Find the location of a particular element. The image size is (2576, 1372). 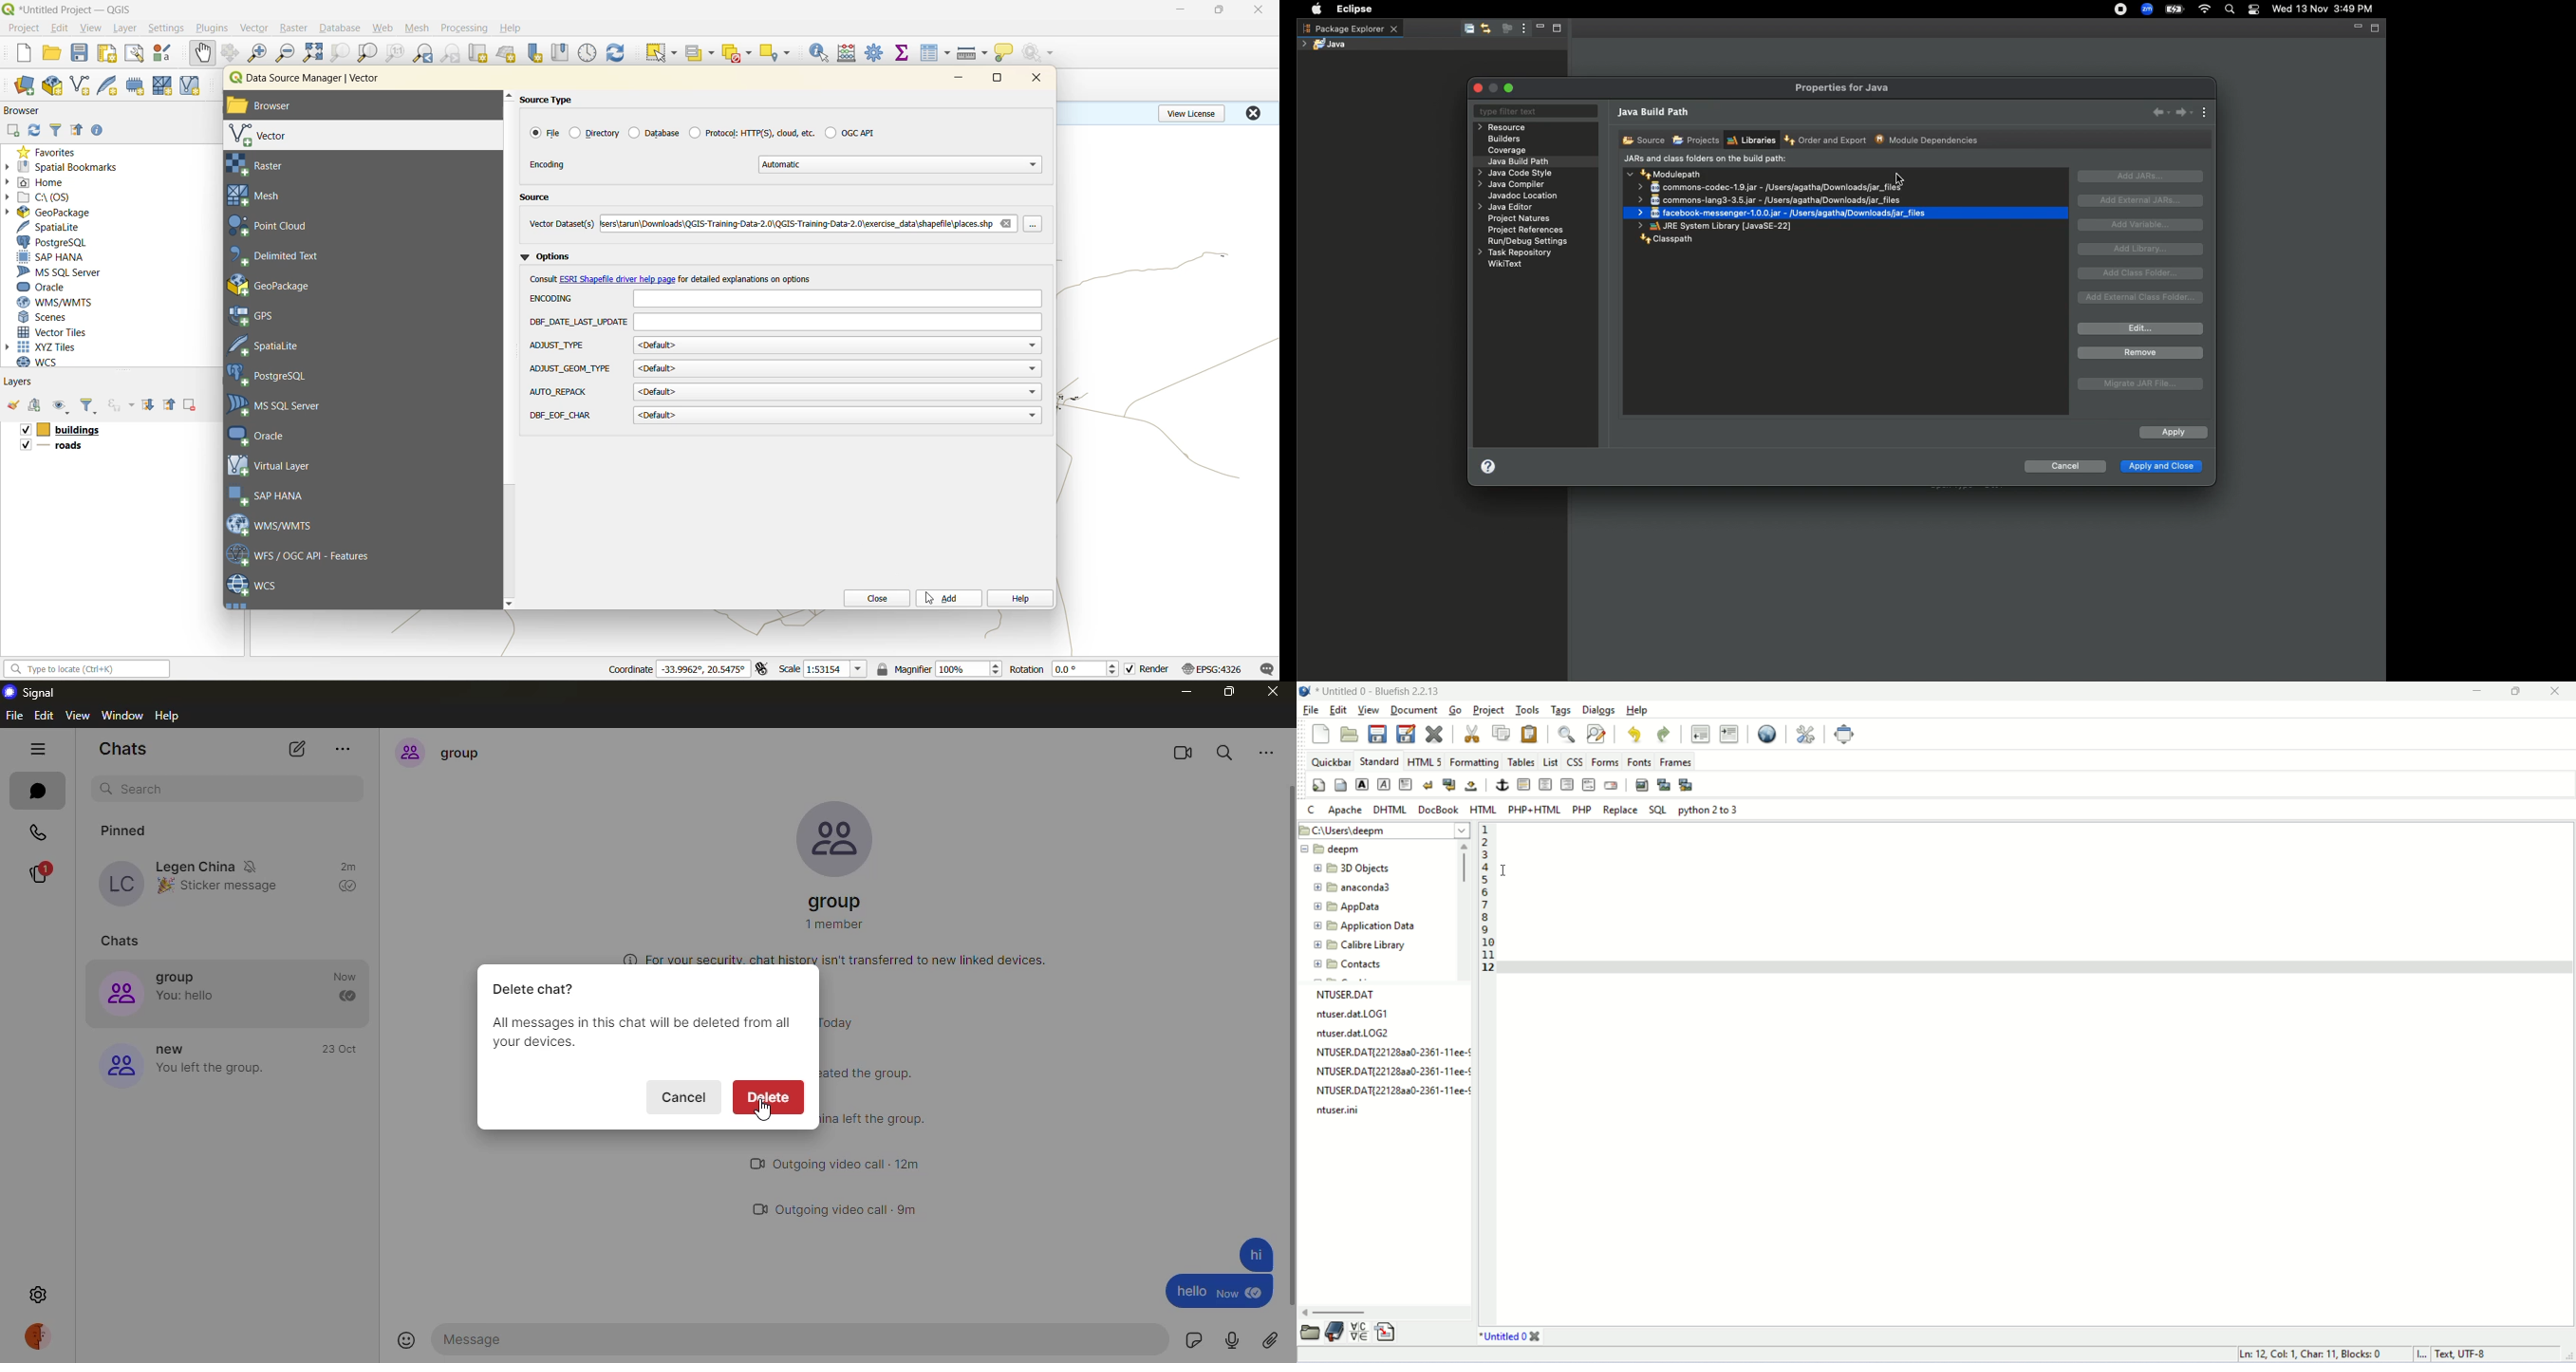

Module dependencies is located at coordinates (1928, 139).